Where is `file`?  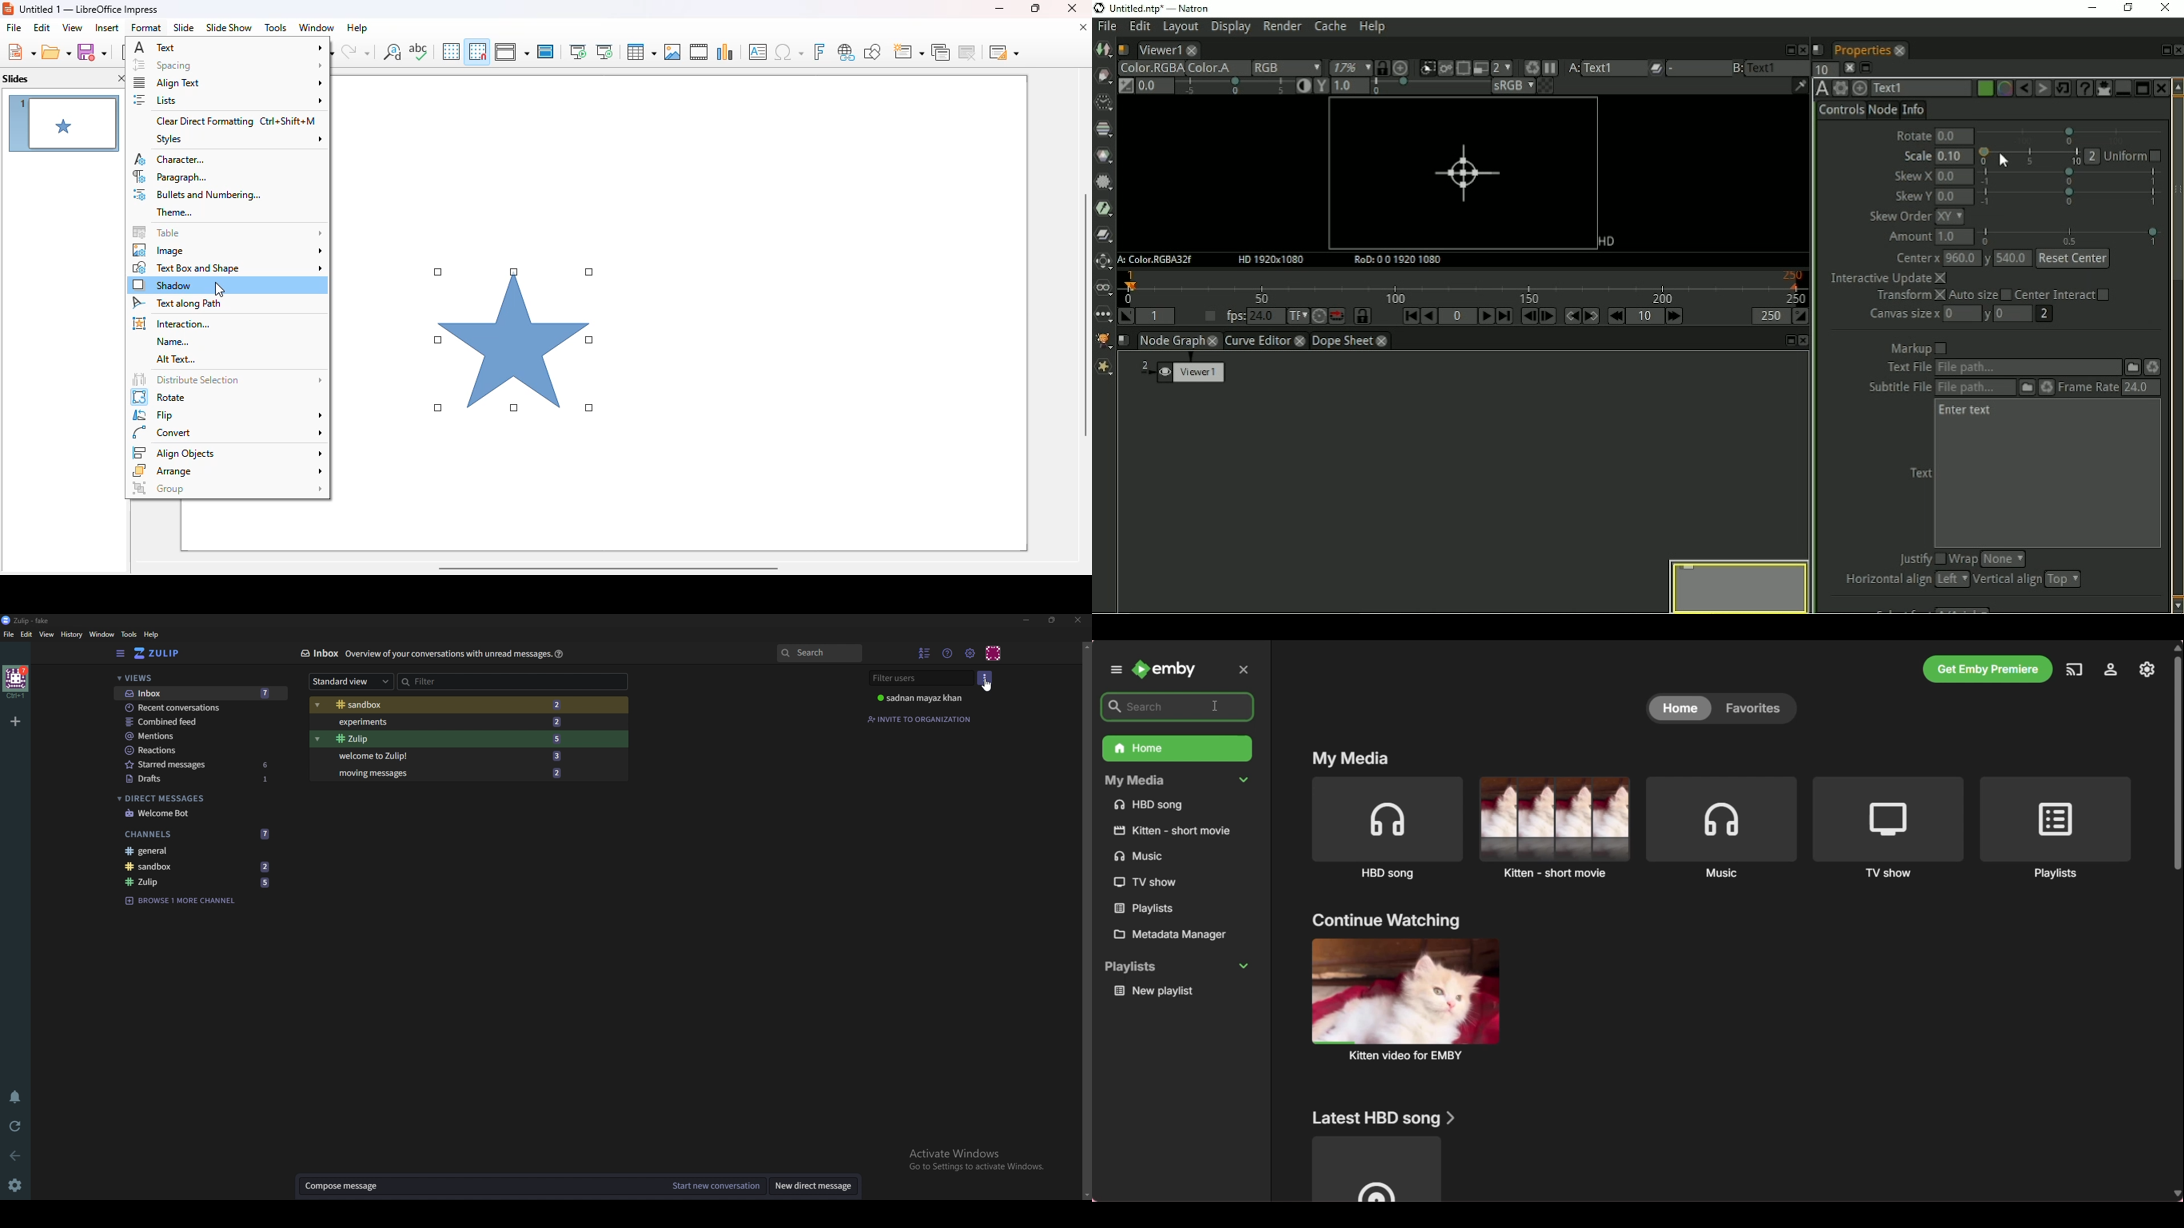
file is located at coordinates (14, 28).